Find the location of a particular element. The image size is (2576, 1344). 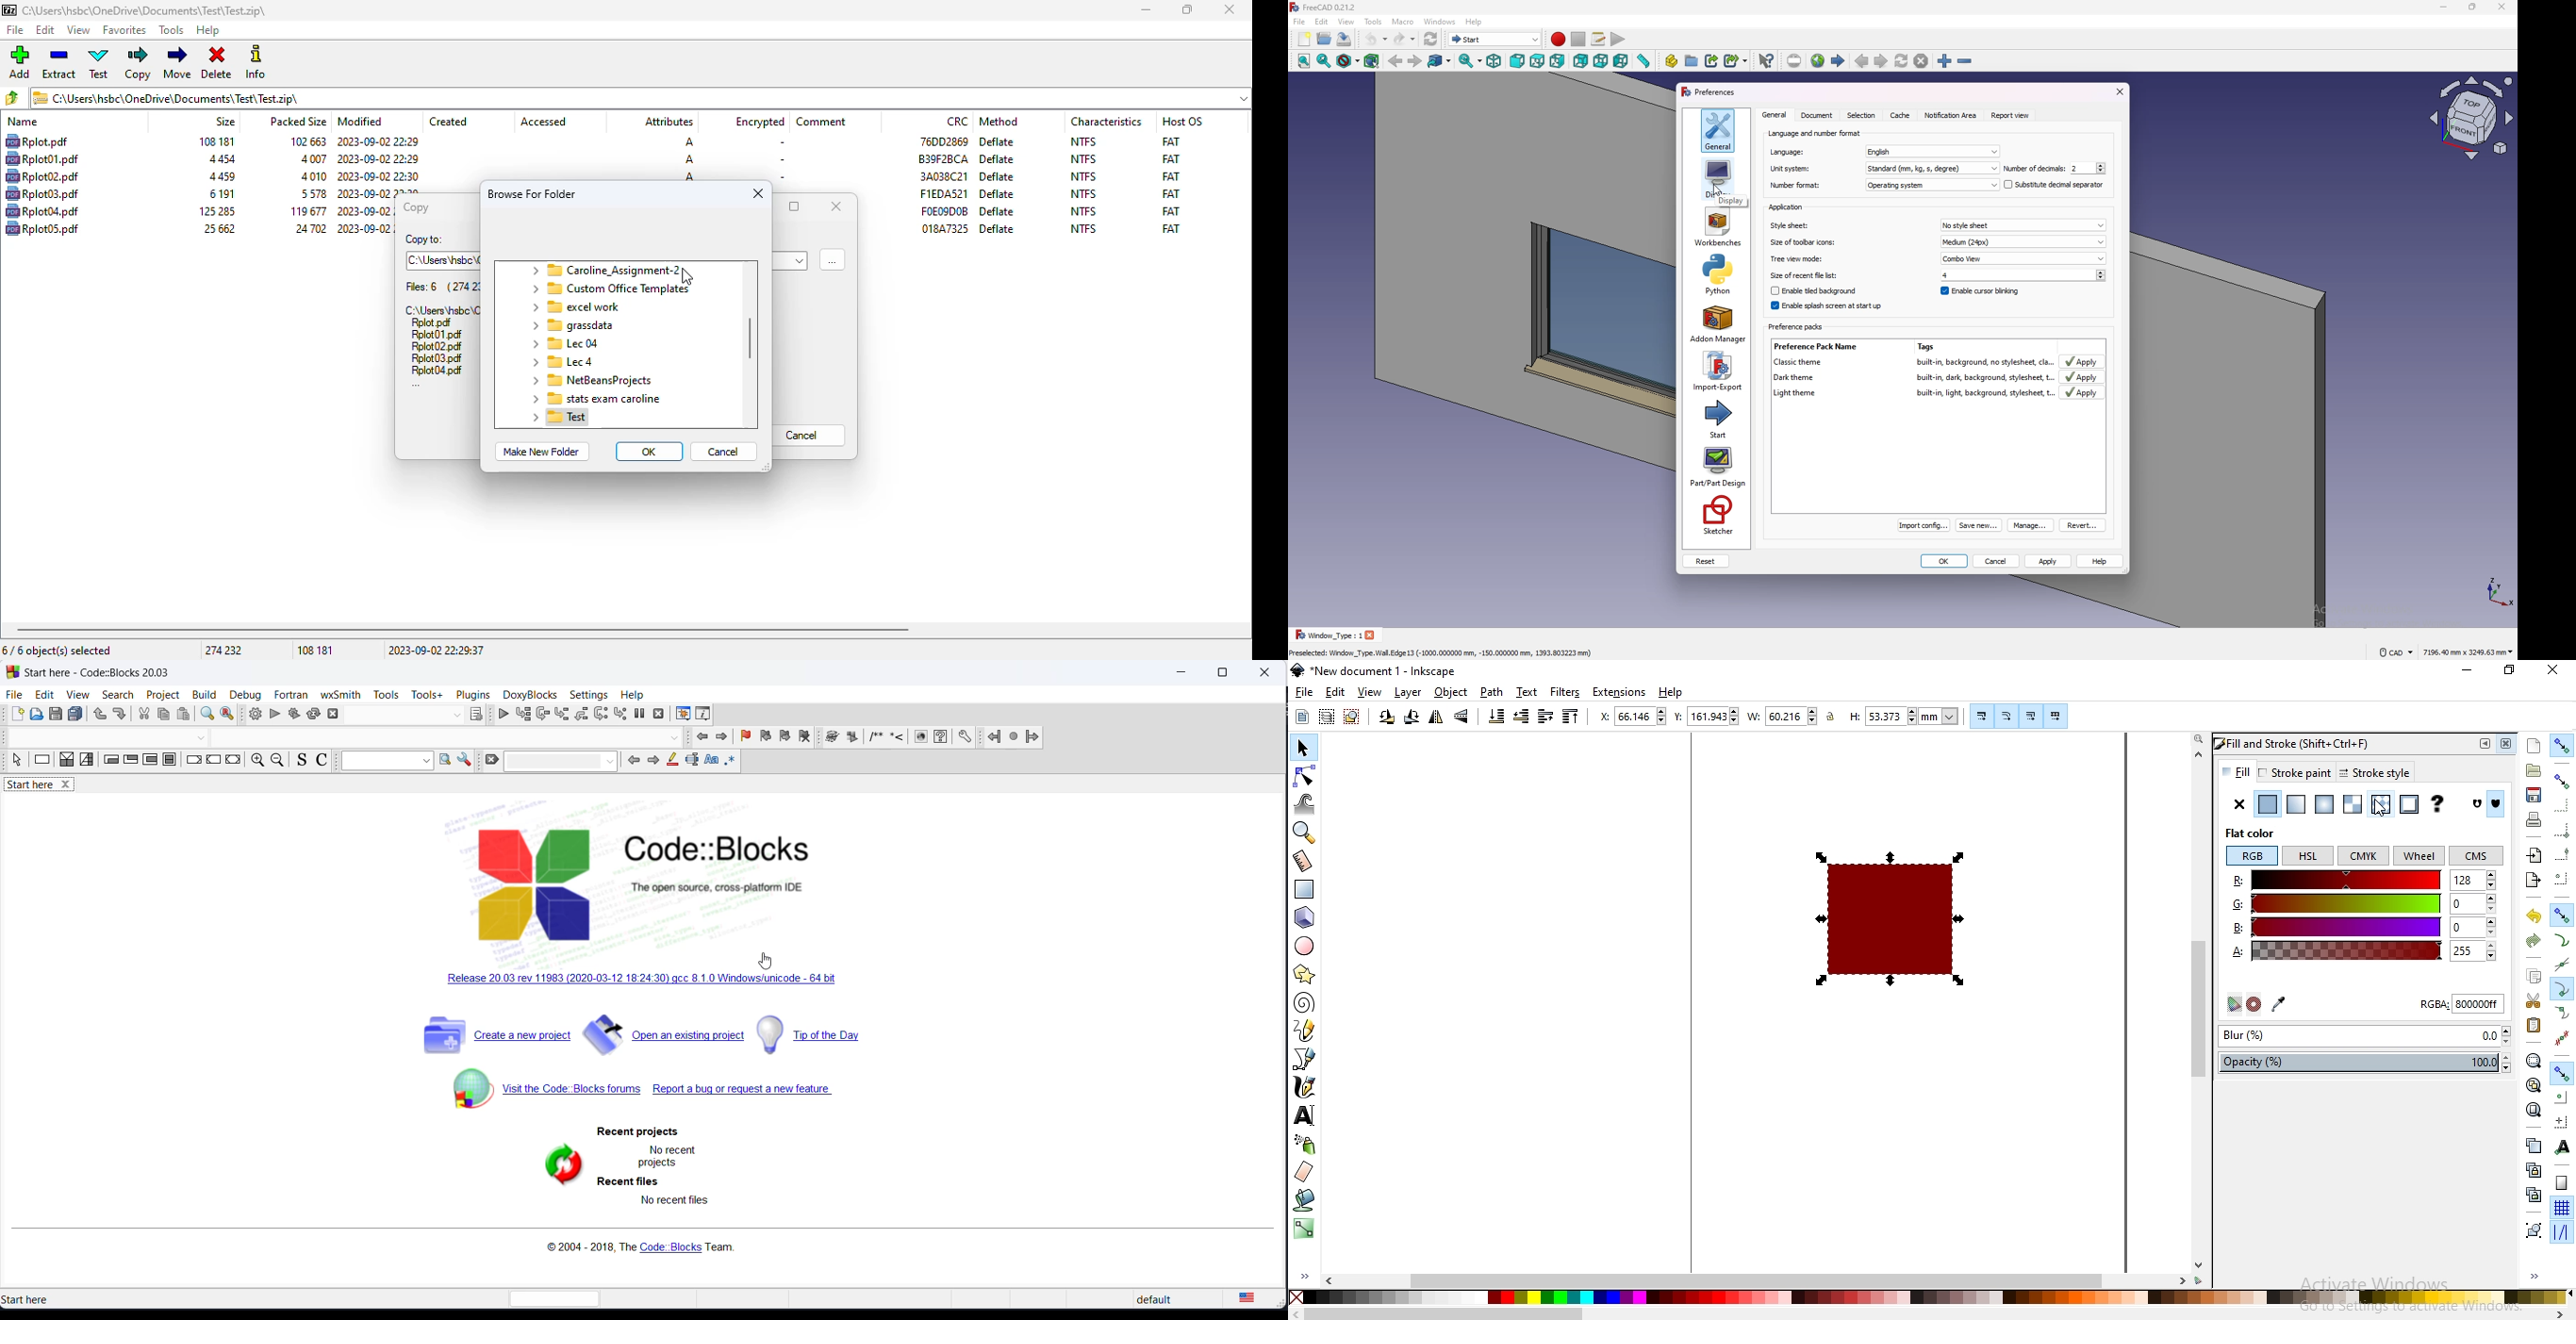

Size of toolbar icons: is located at coordinates (1806, 242).